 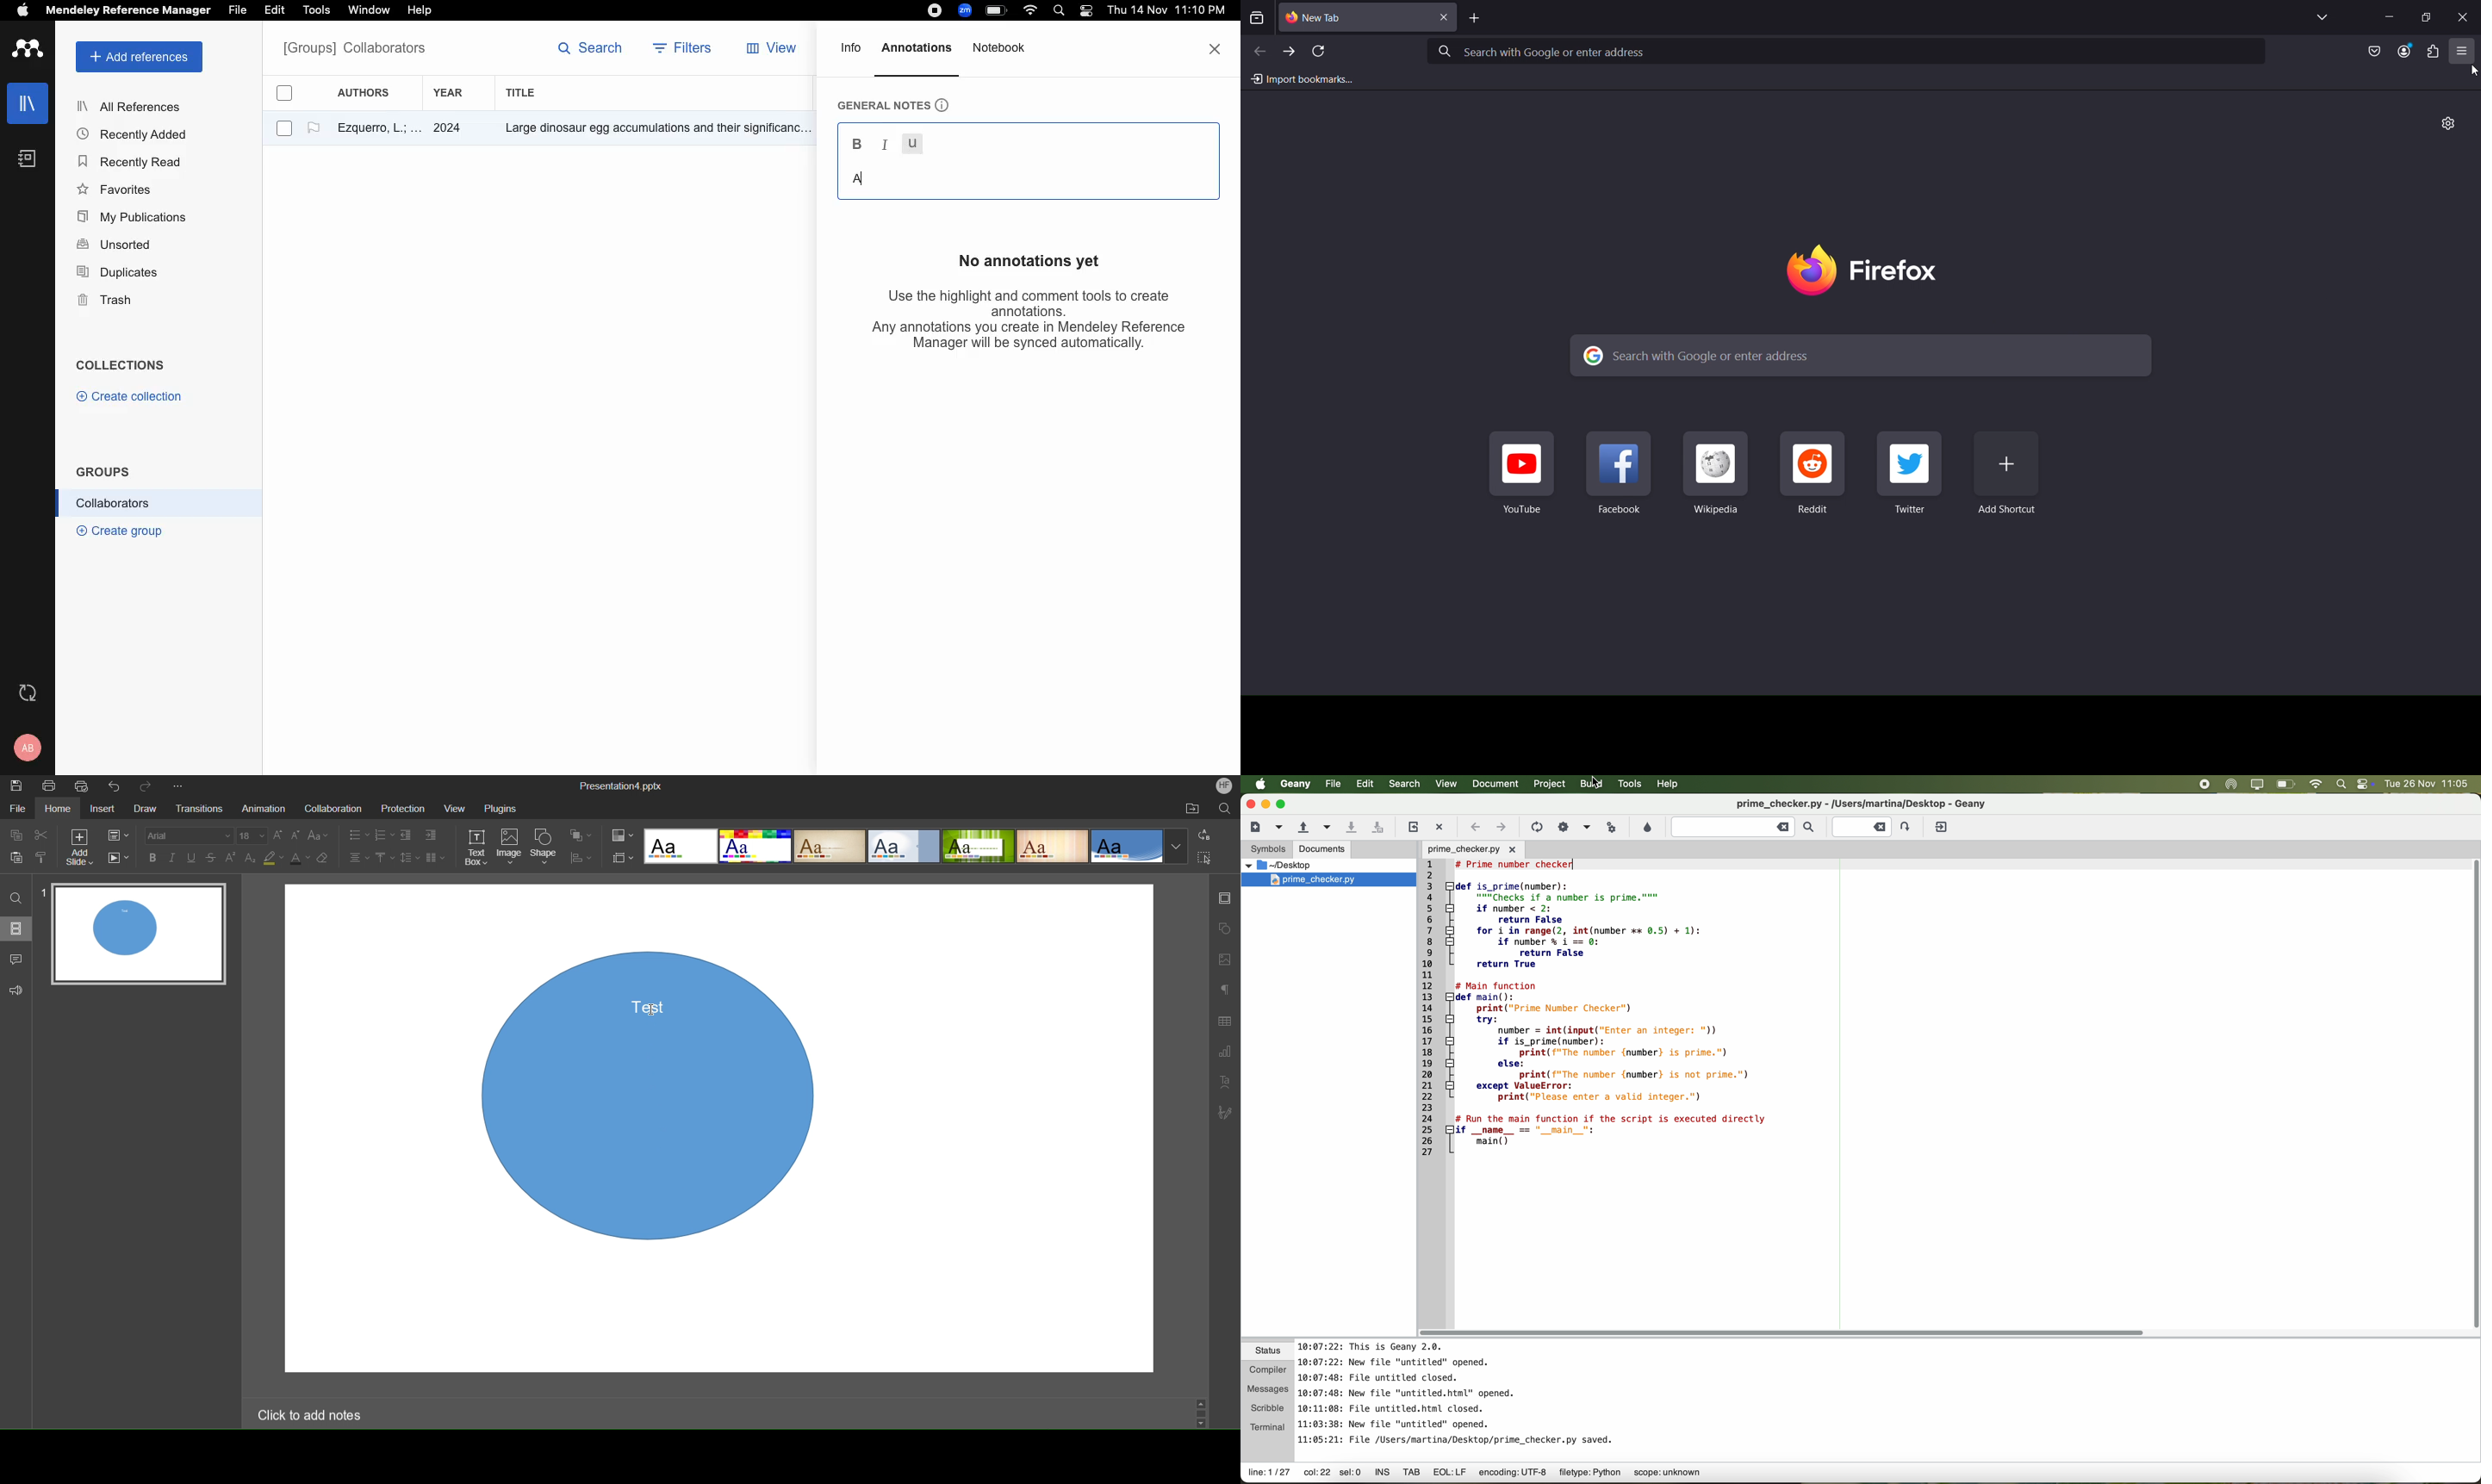 I want to click on authors, so click(x=373, y=92).